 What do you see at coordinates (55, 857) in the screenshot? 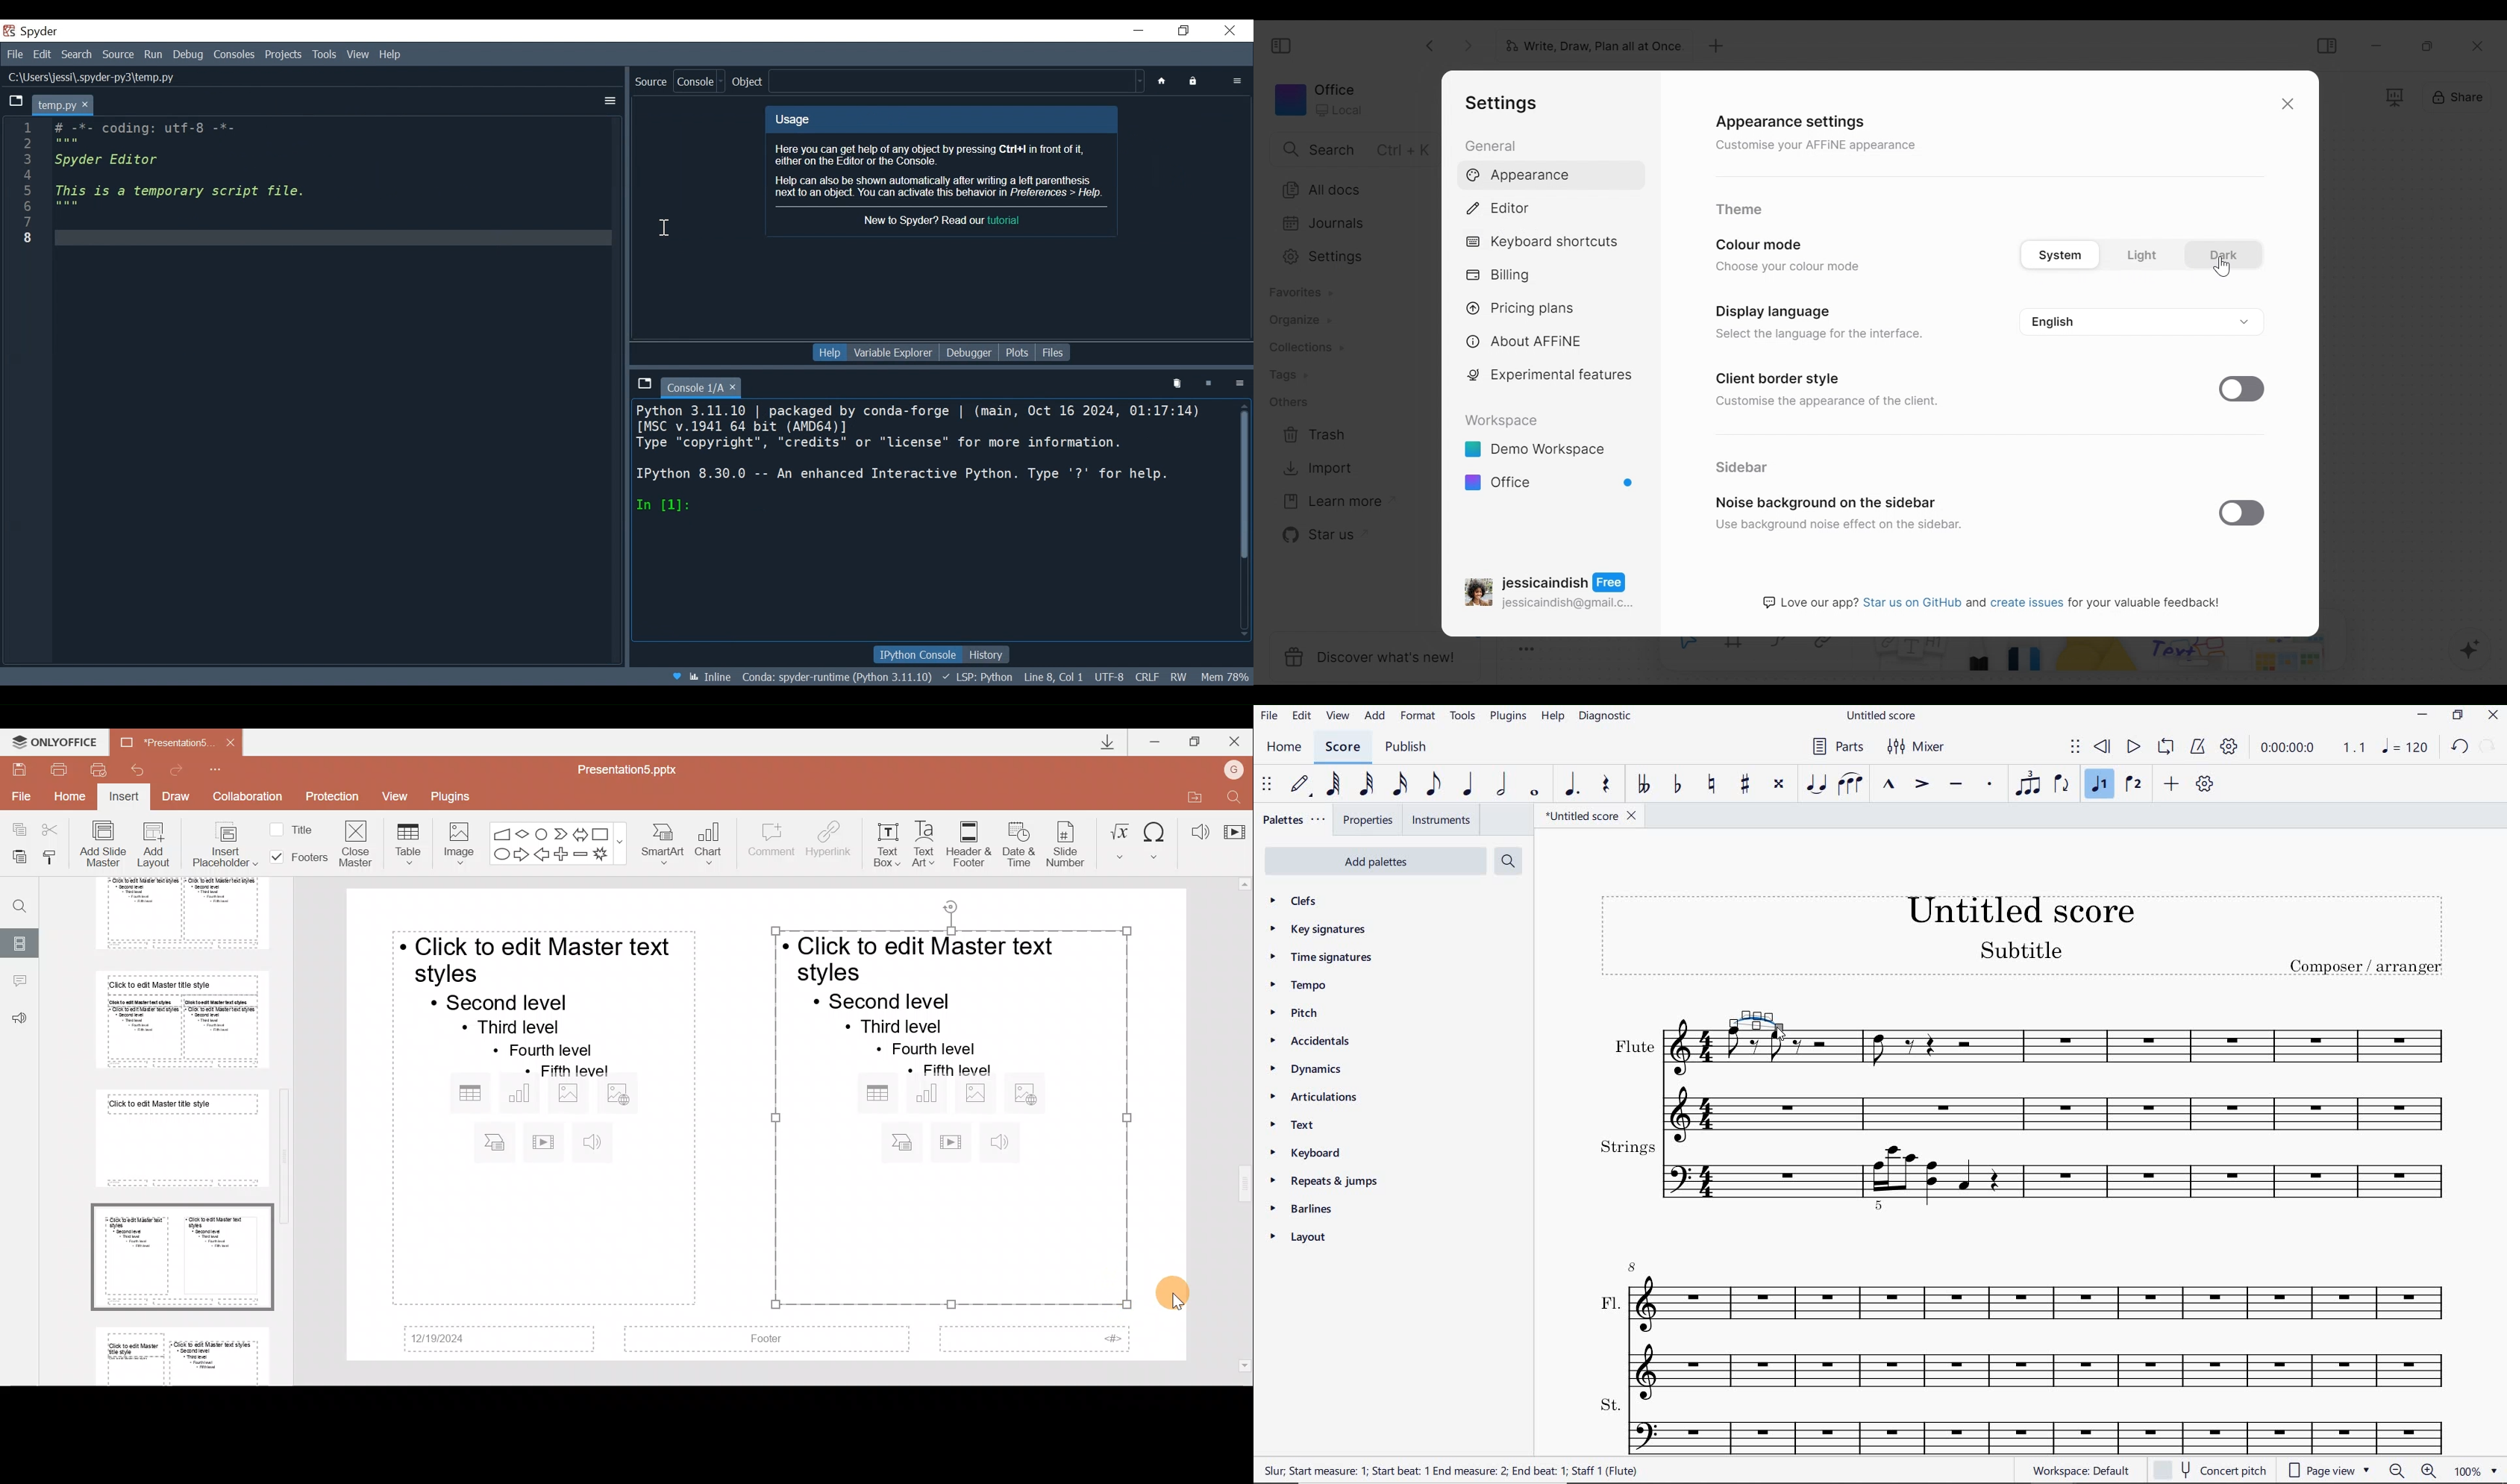
I see `Copy style` at bounding box center [55, 857].